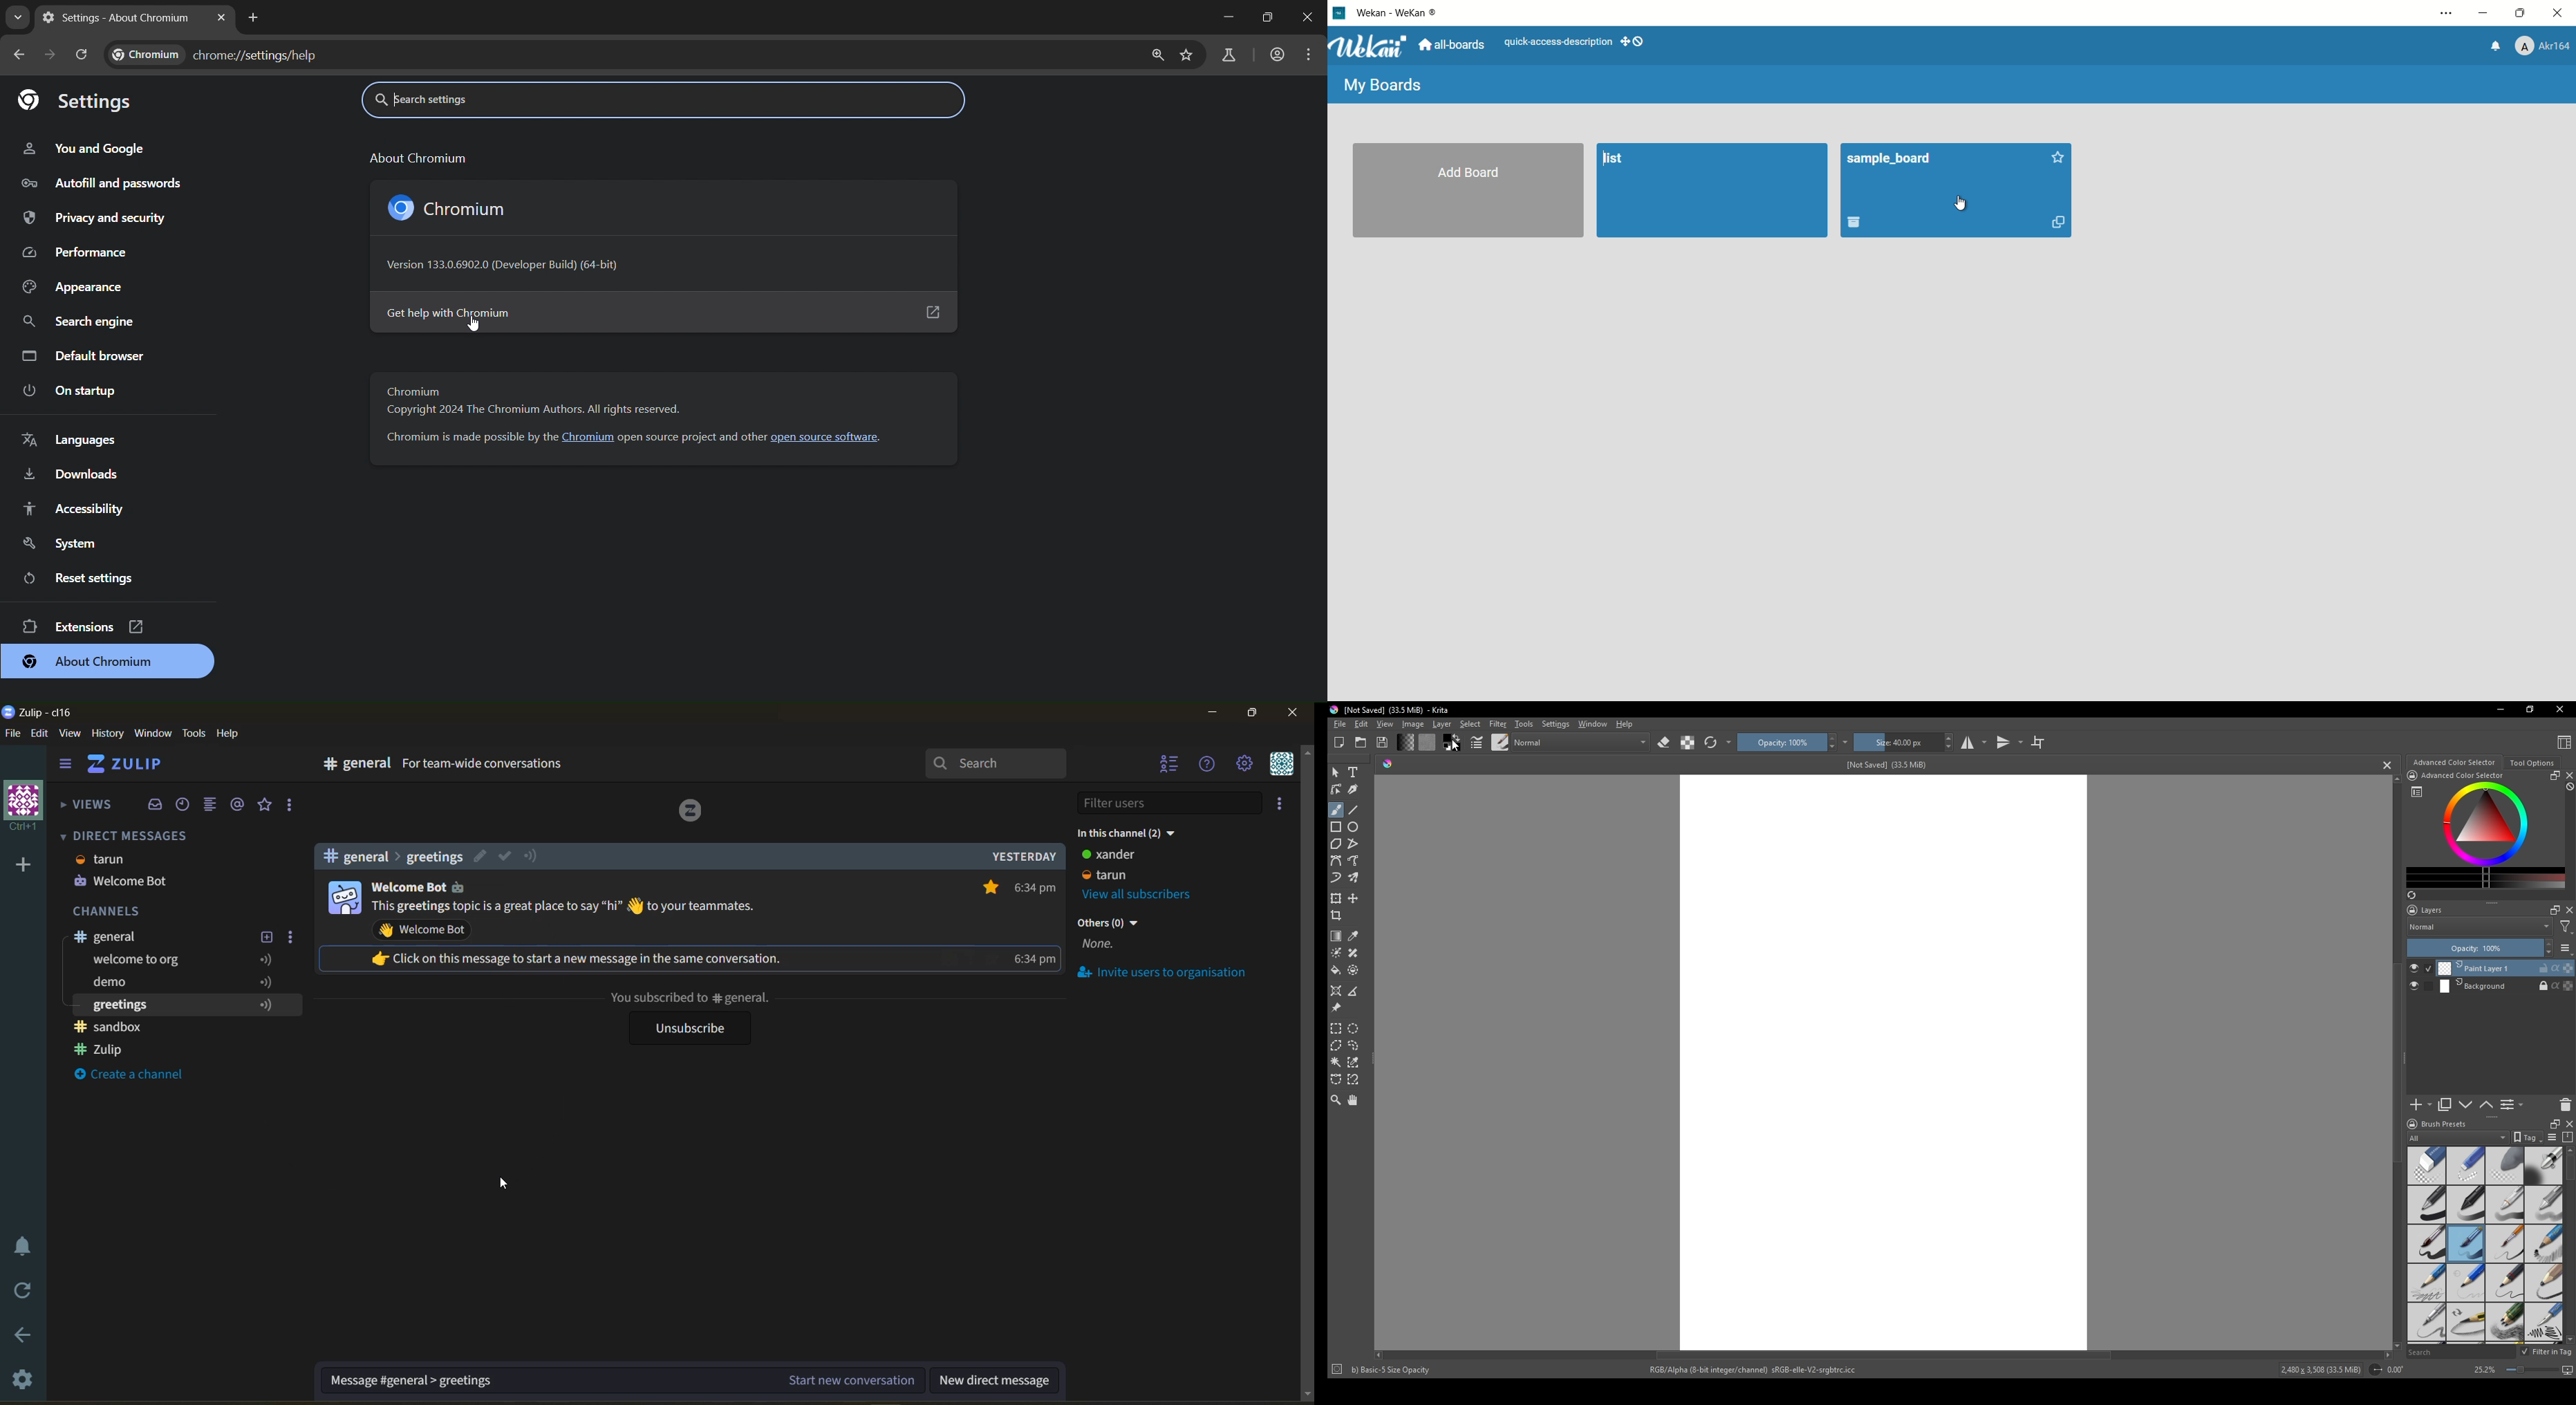 The width and height of the screenshot is (2576, 1428). What do you see at coordinates (567, 908) in the screenshot?
I see `message` at bounding box center [567, 908].